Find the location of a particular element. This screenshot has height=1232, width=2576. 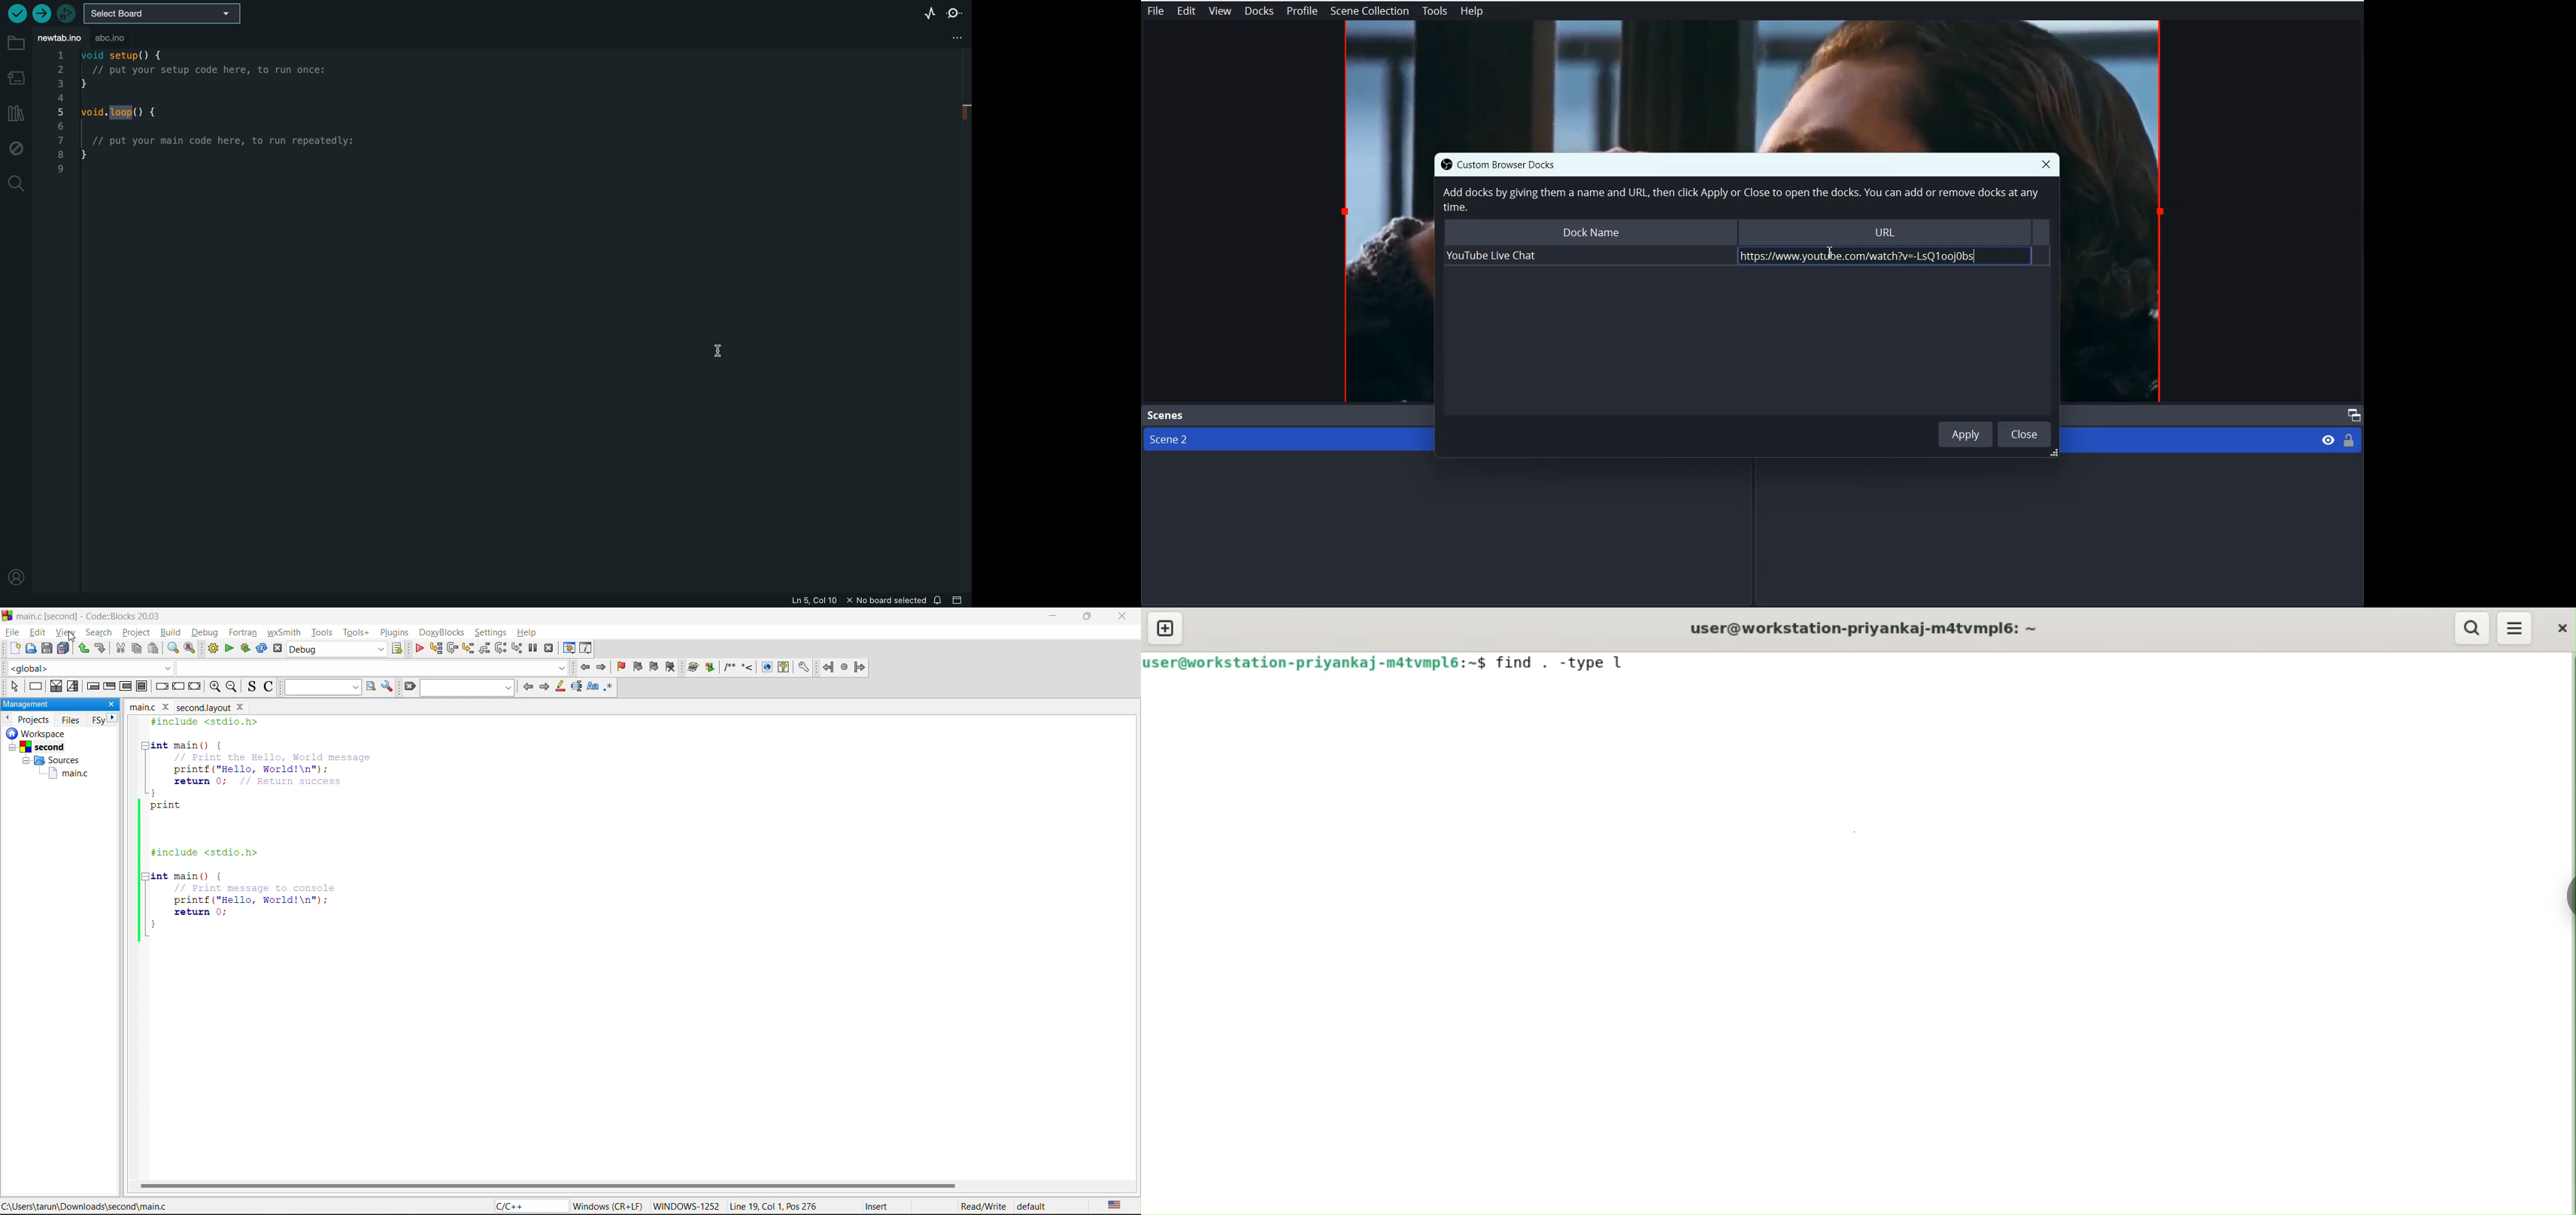

Scene Collection is located at coordinates (1370, 11).